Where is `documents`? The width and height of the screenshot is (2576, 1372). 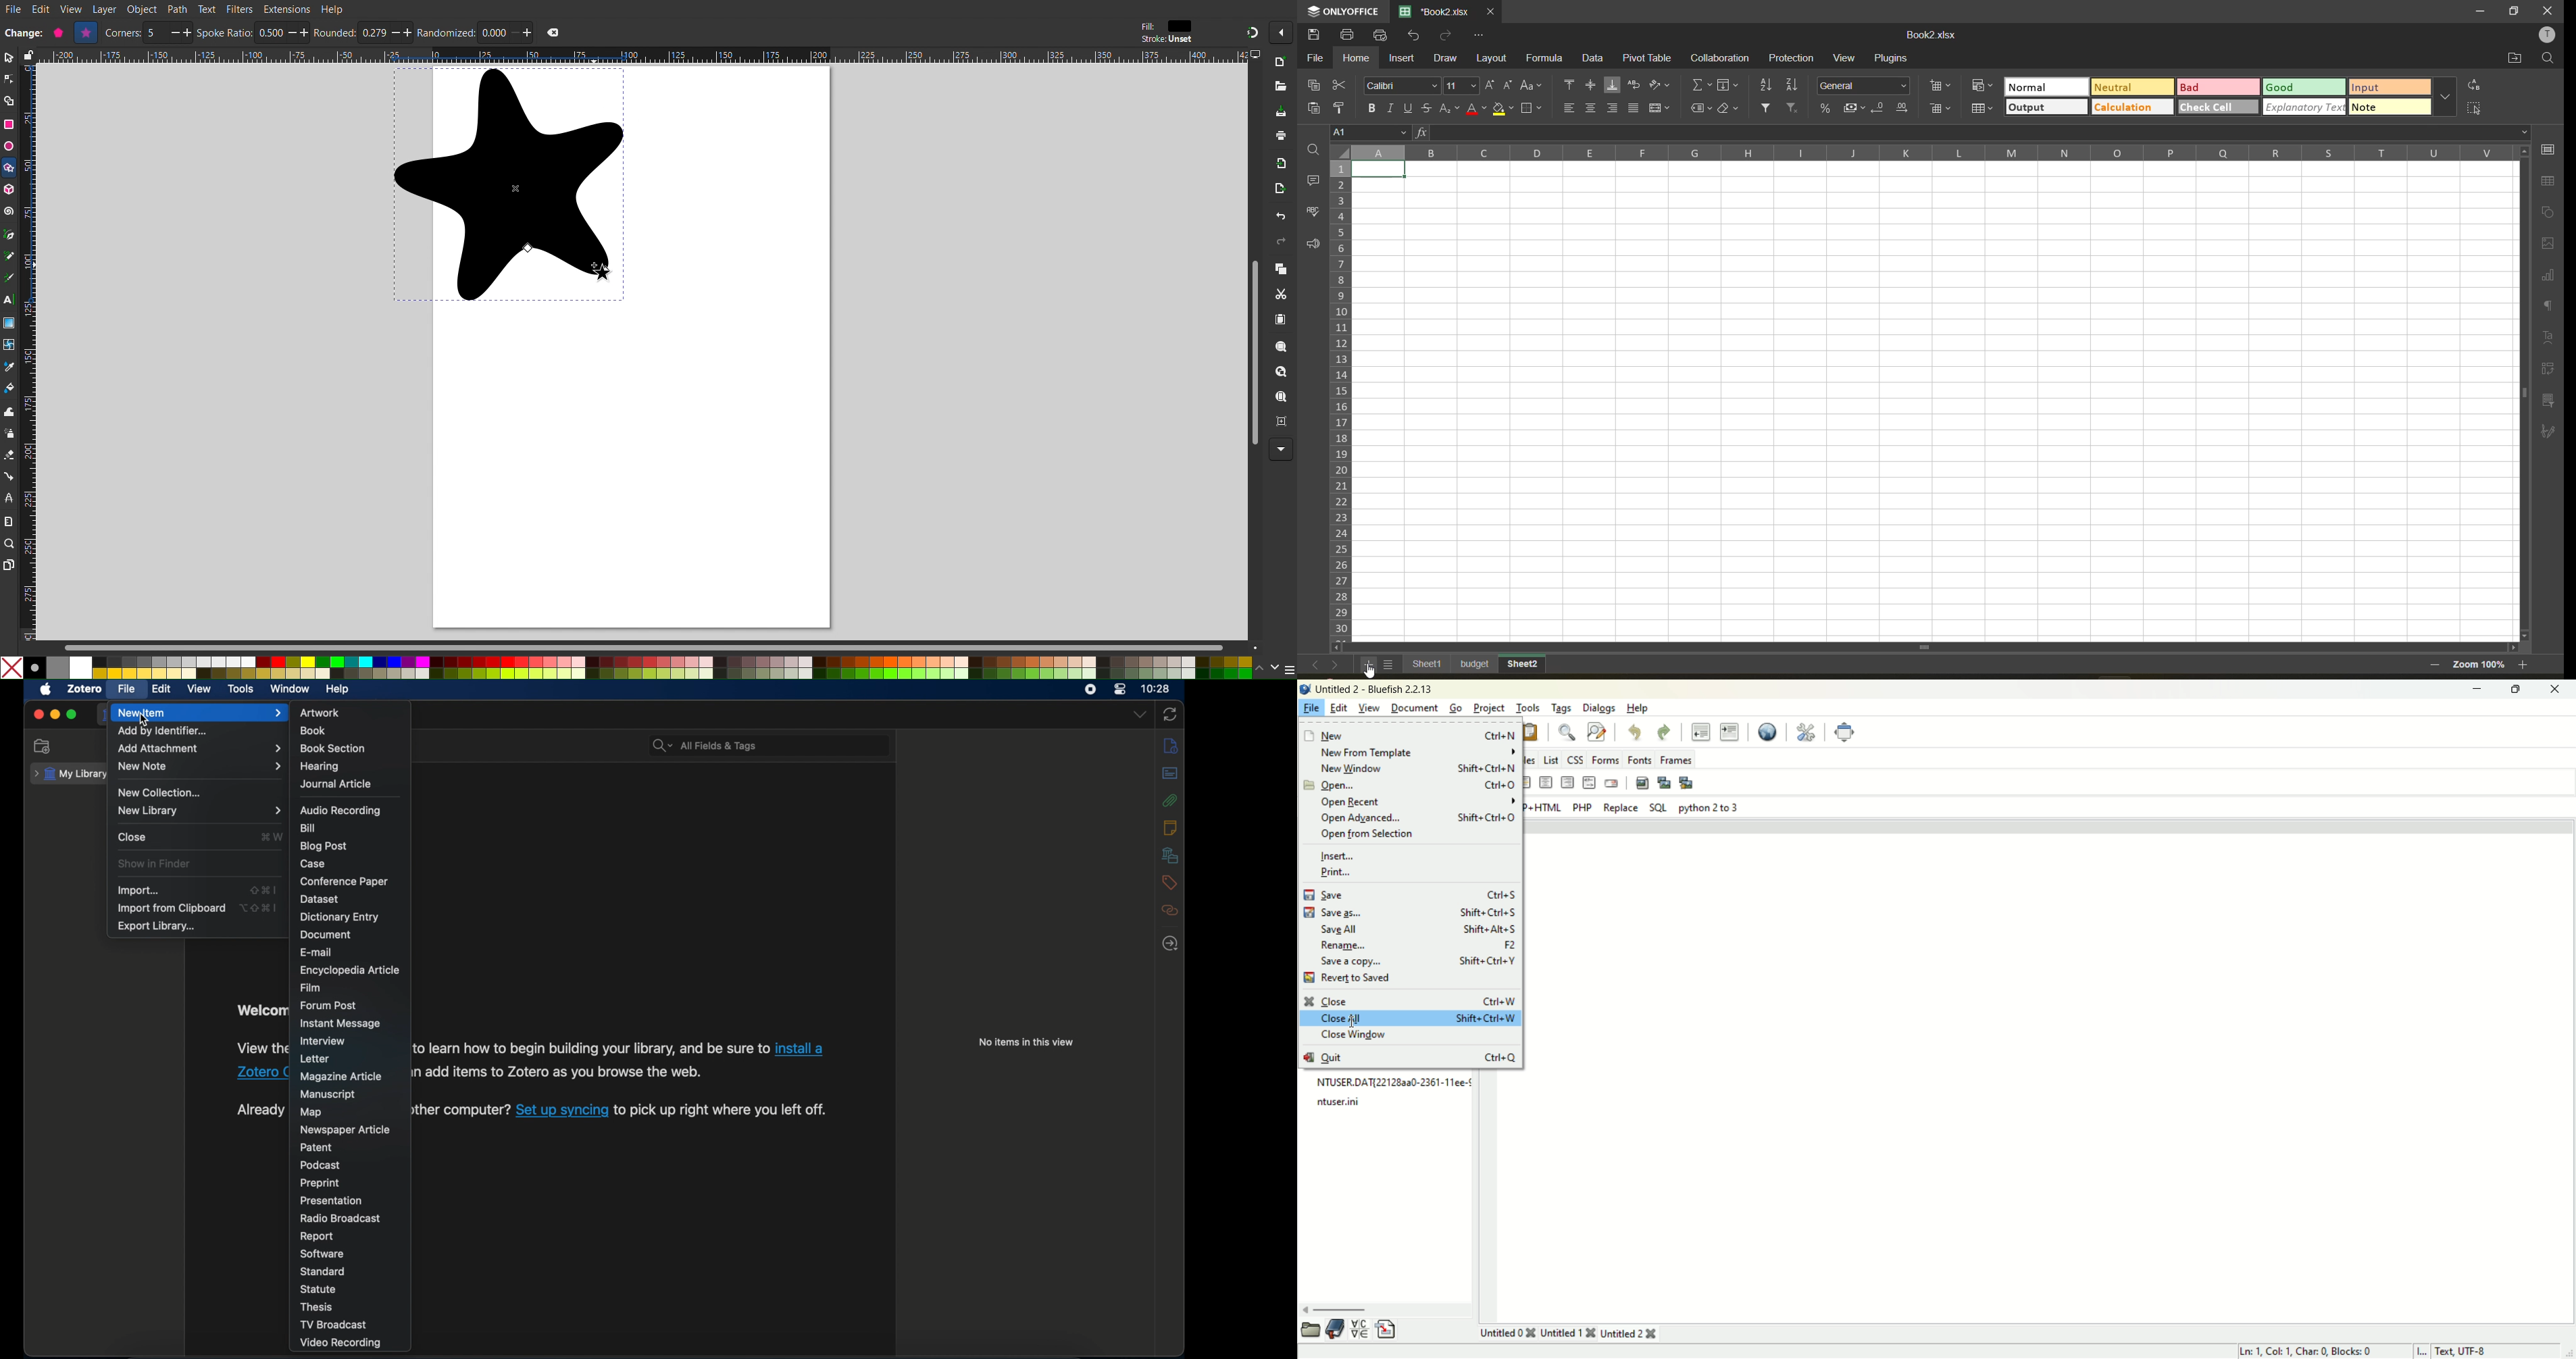
documents is located at coordinates (328, 934).